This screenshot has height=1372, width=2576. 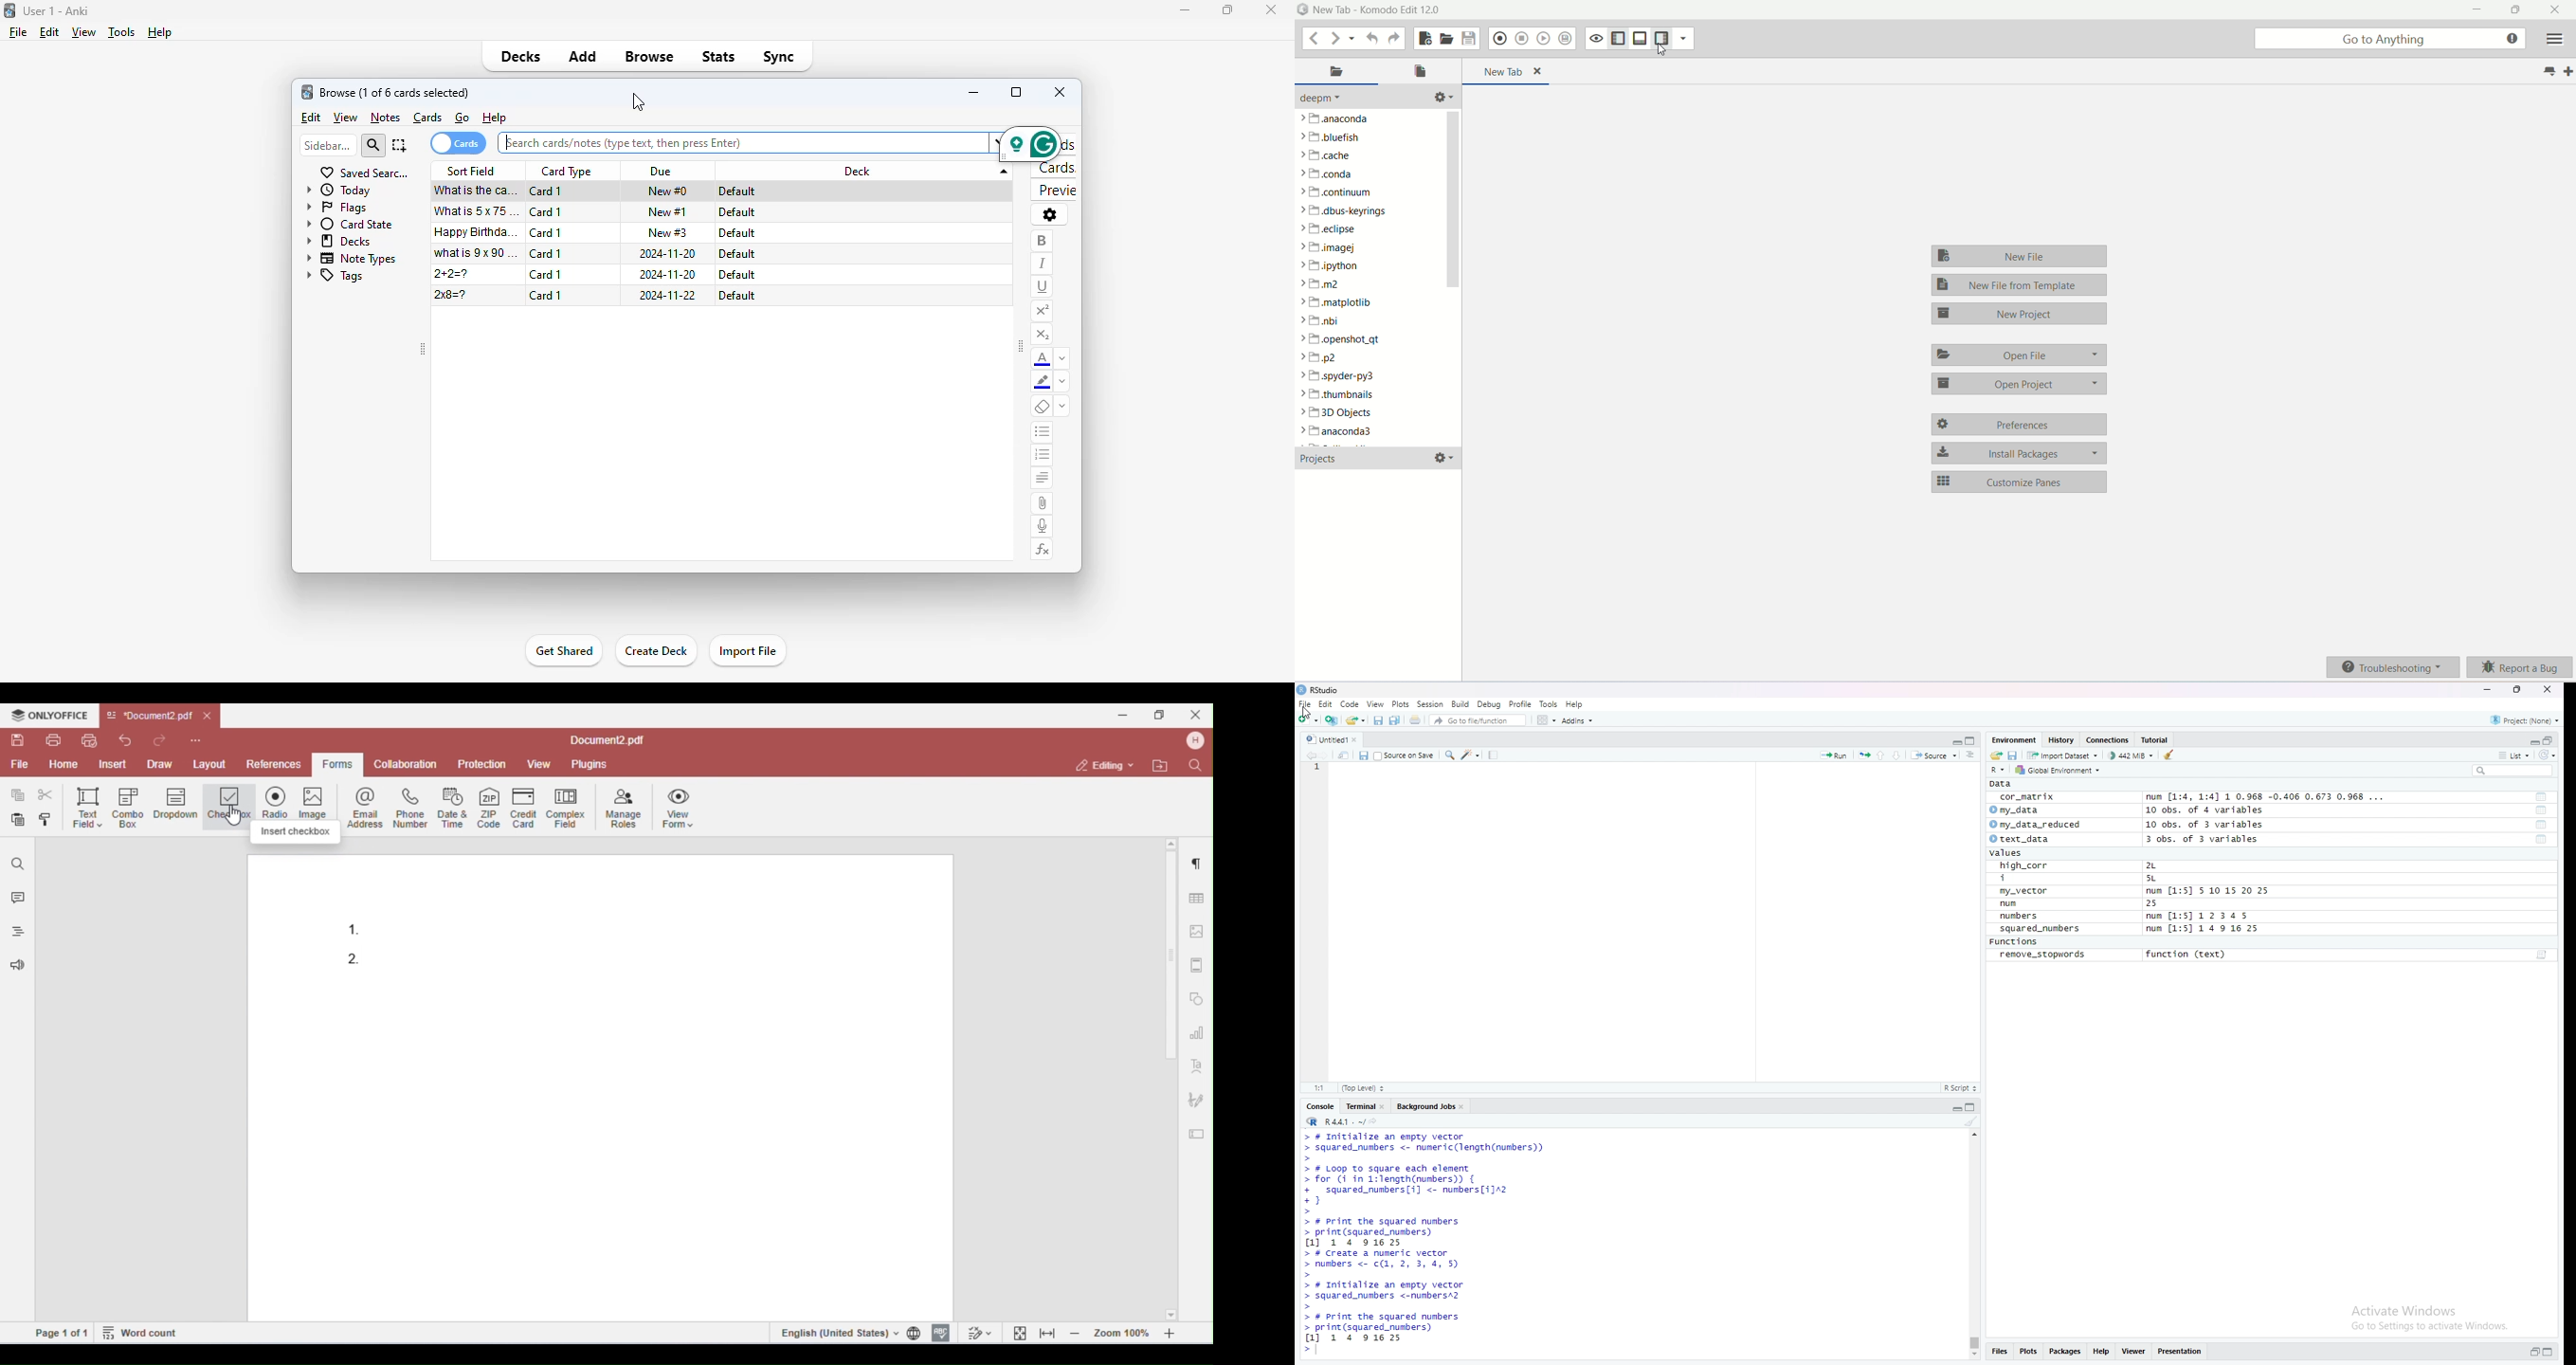 I want to click on R 4.4.1 ~/, so click(x=1331, y=1123).